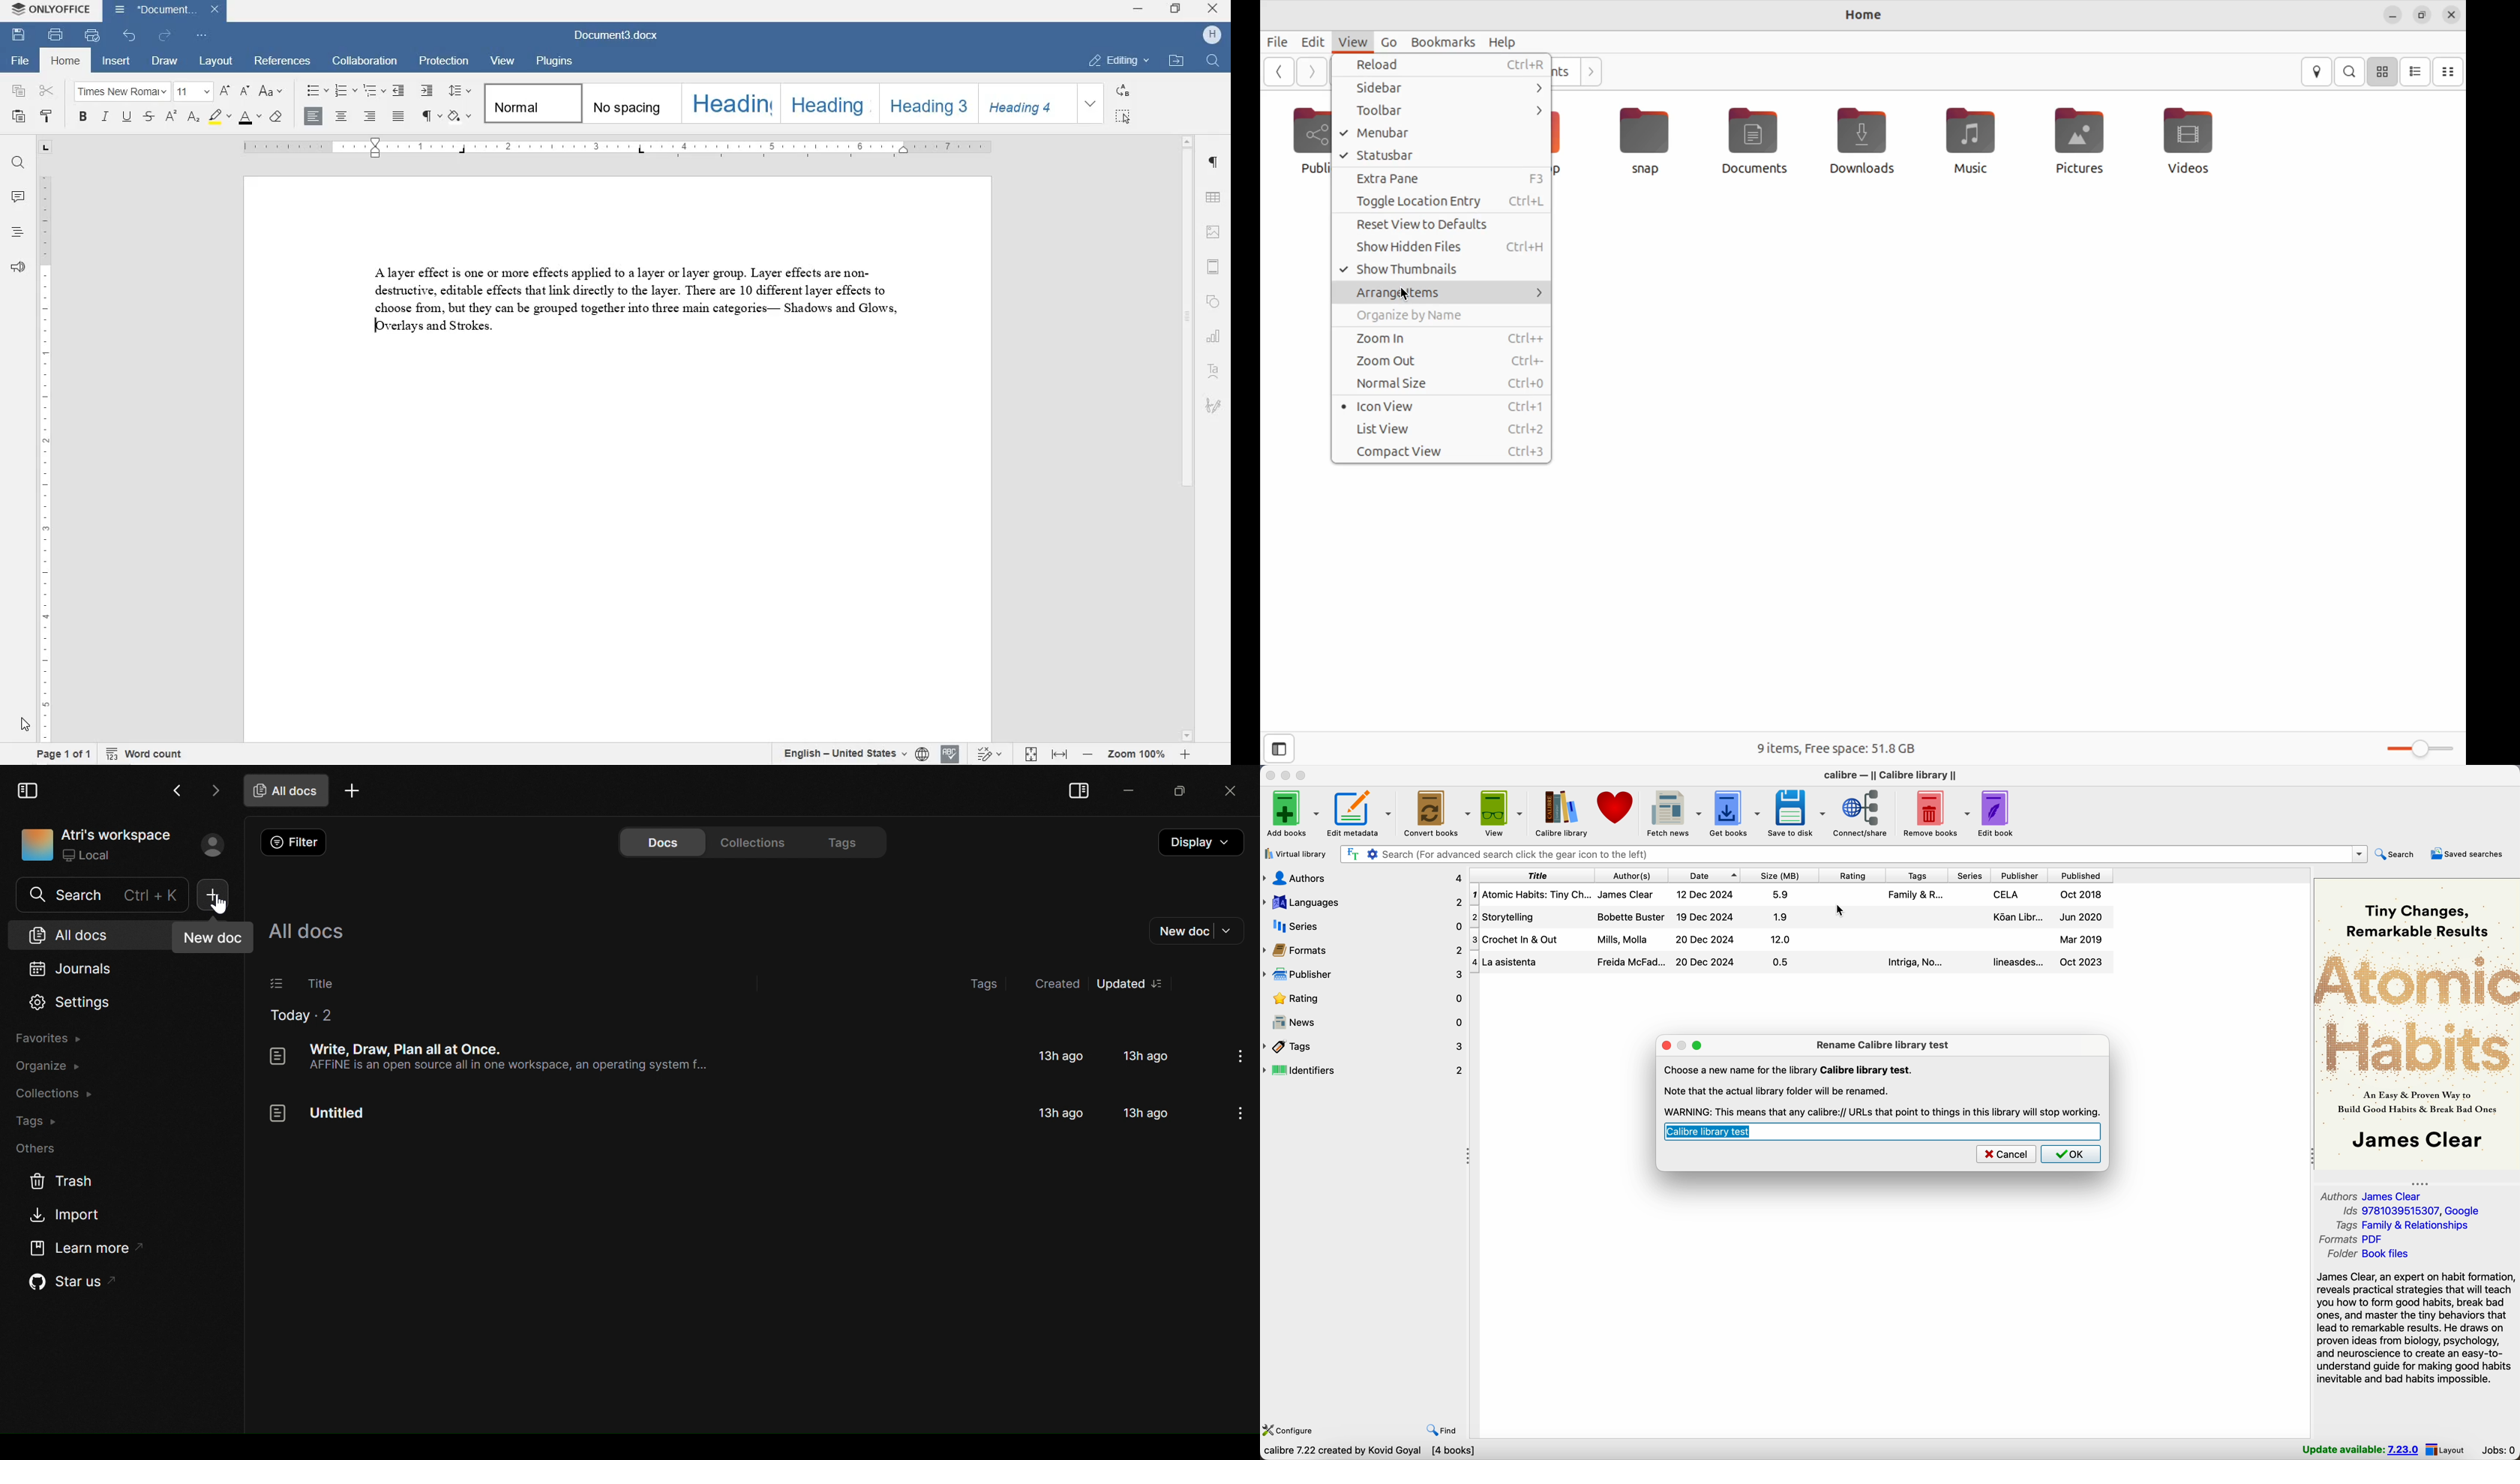 The width and height of the screenshot is (2520, 1484). What do you see at coordinates (432, 116) in the screenshot?
I see `NONPRINTING CHARACTERS` at bounding box center [432, 116].